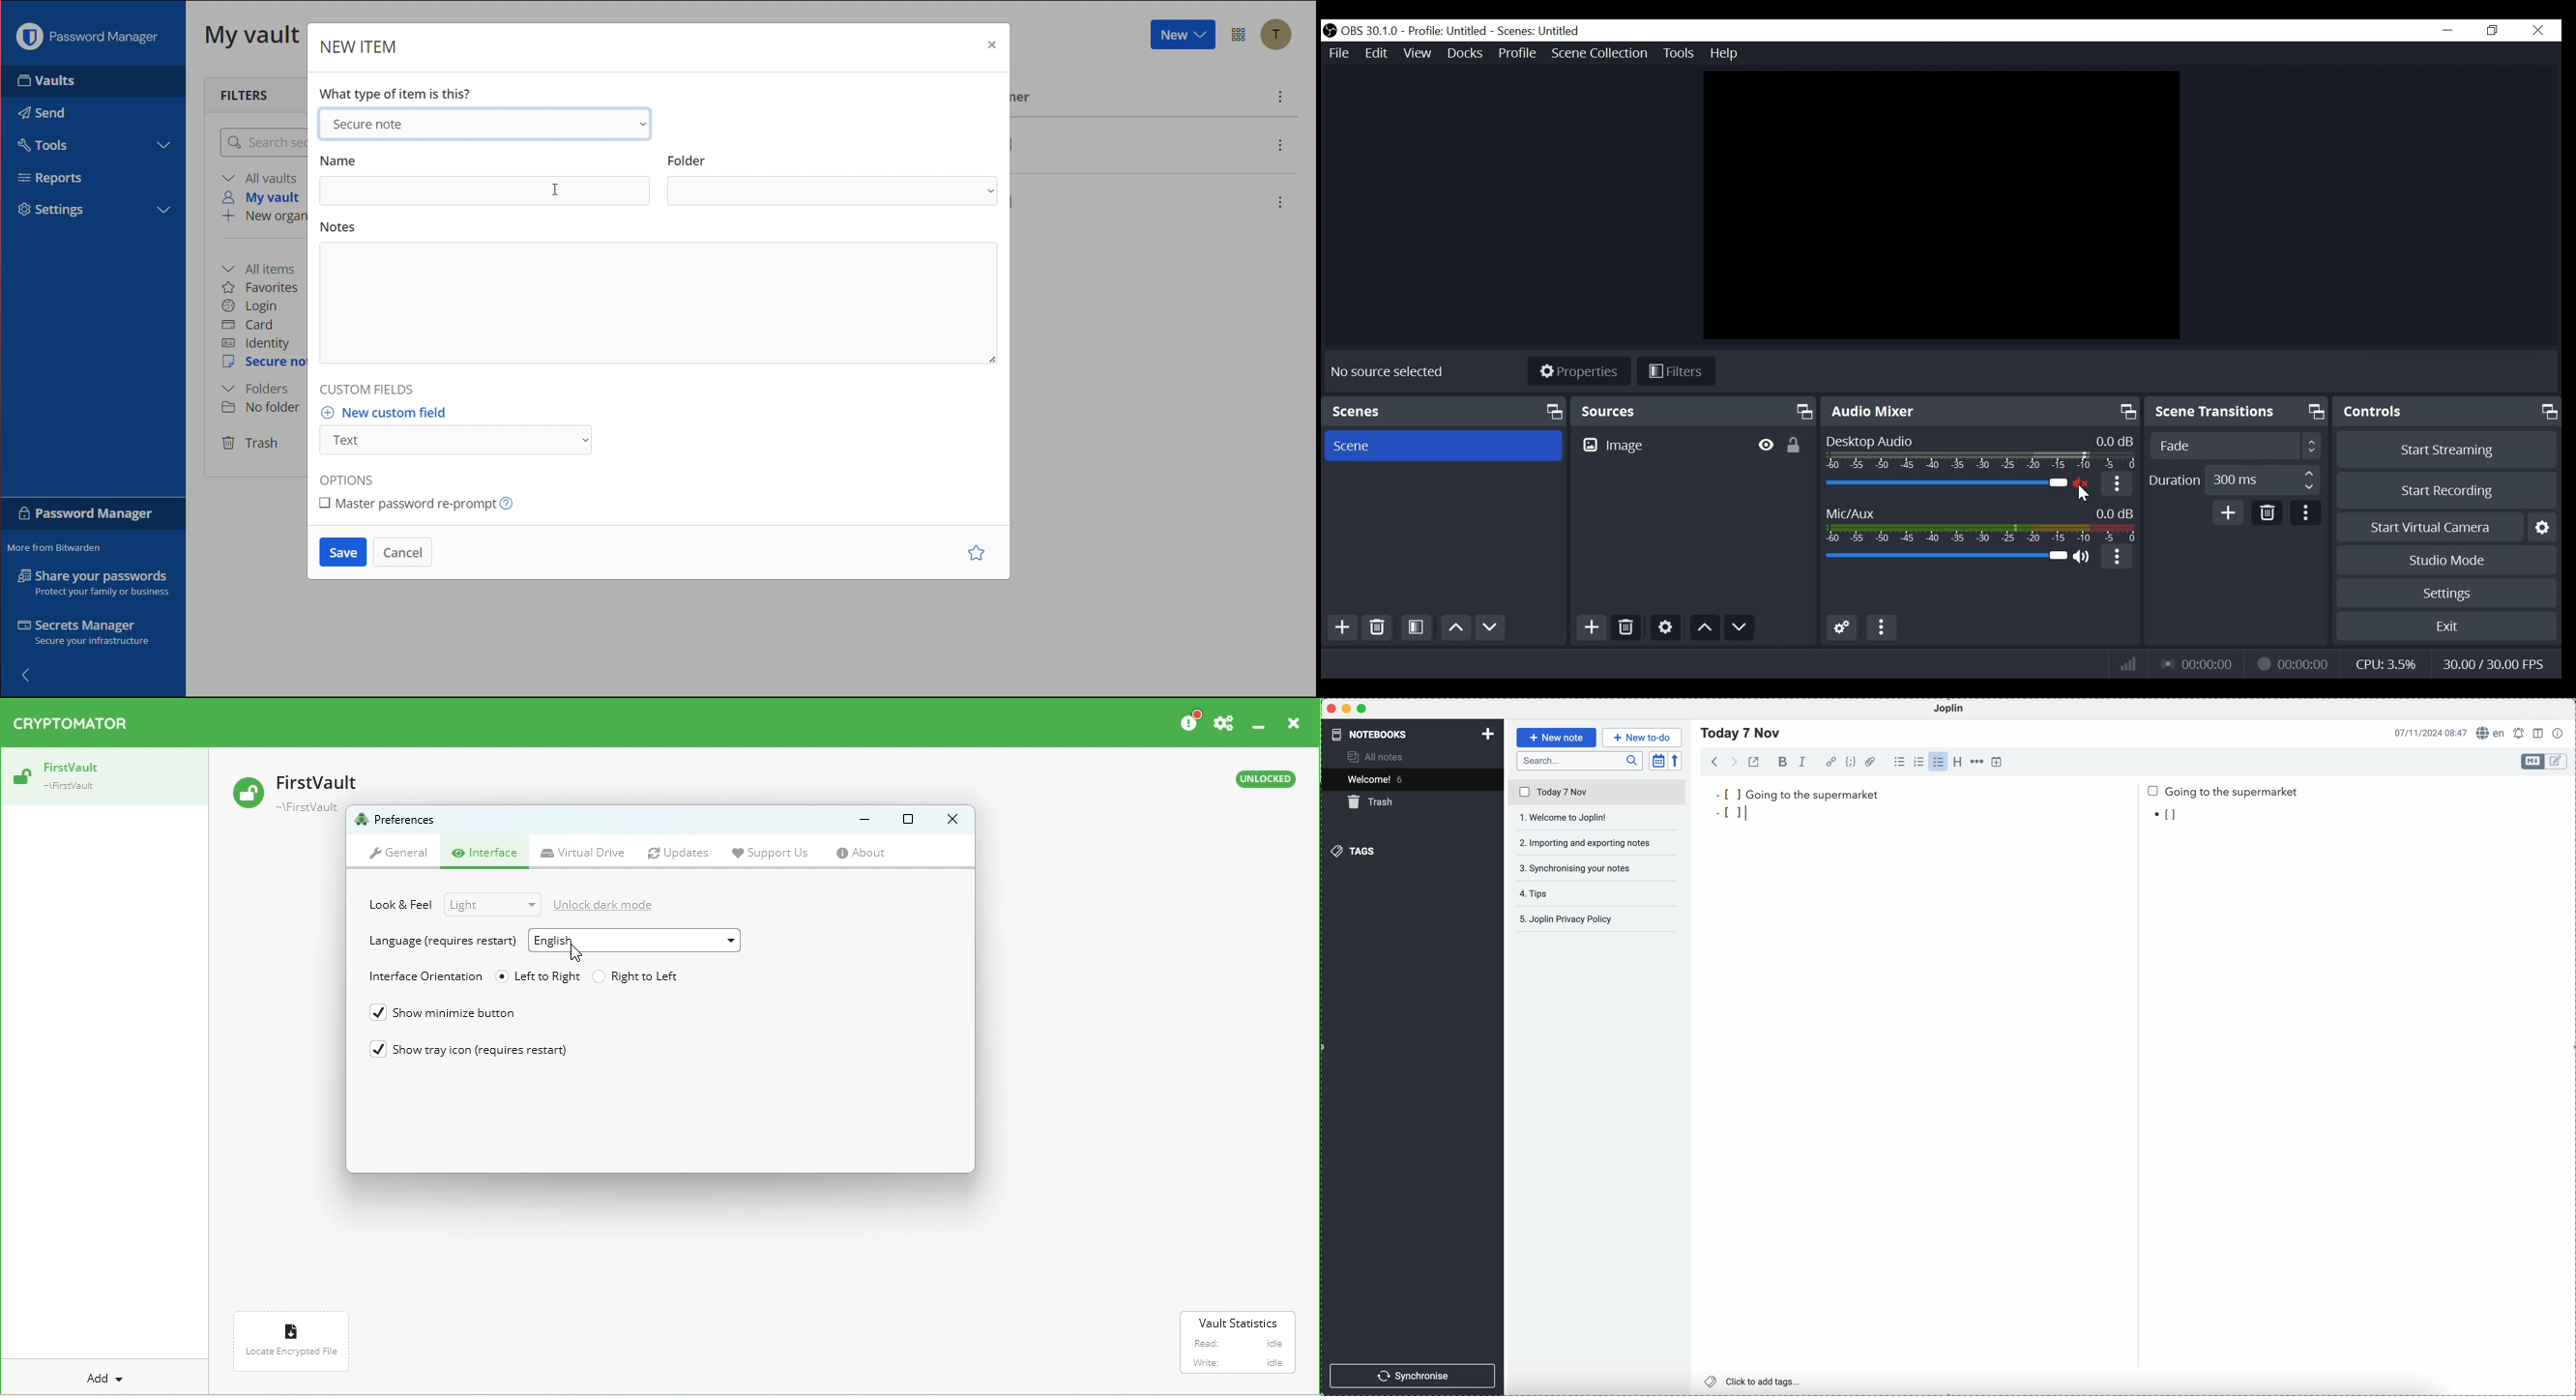 This screenshot has height=1400, width=2576. What do you see at coordinates (1580, 761) in the screenshot?
I see `search bar` at bounding box center [1580, 761].